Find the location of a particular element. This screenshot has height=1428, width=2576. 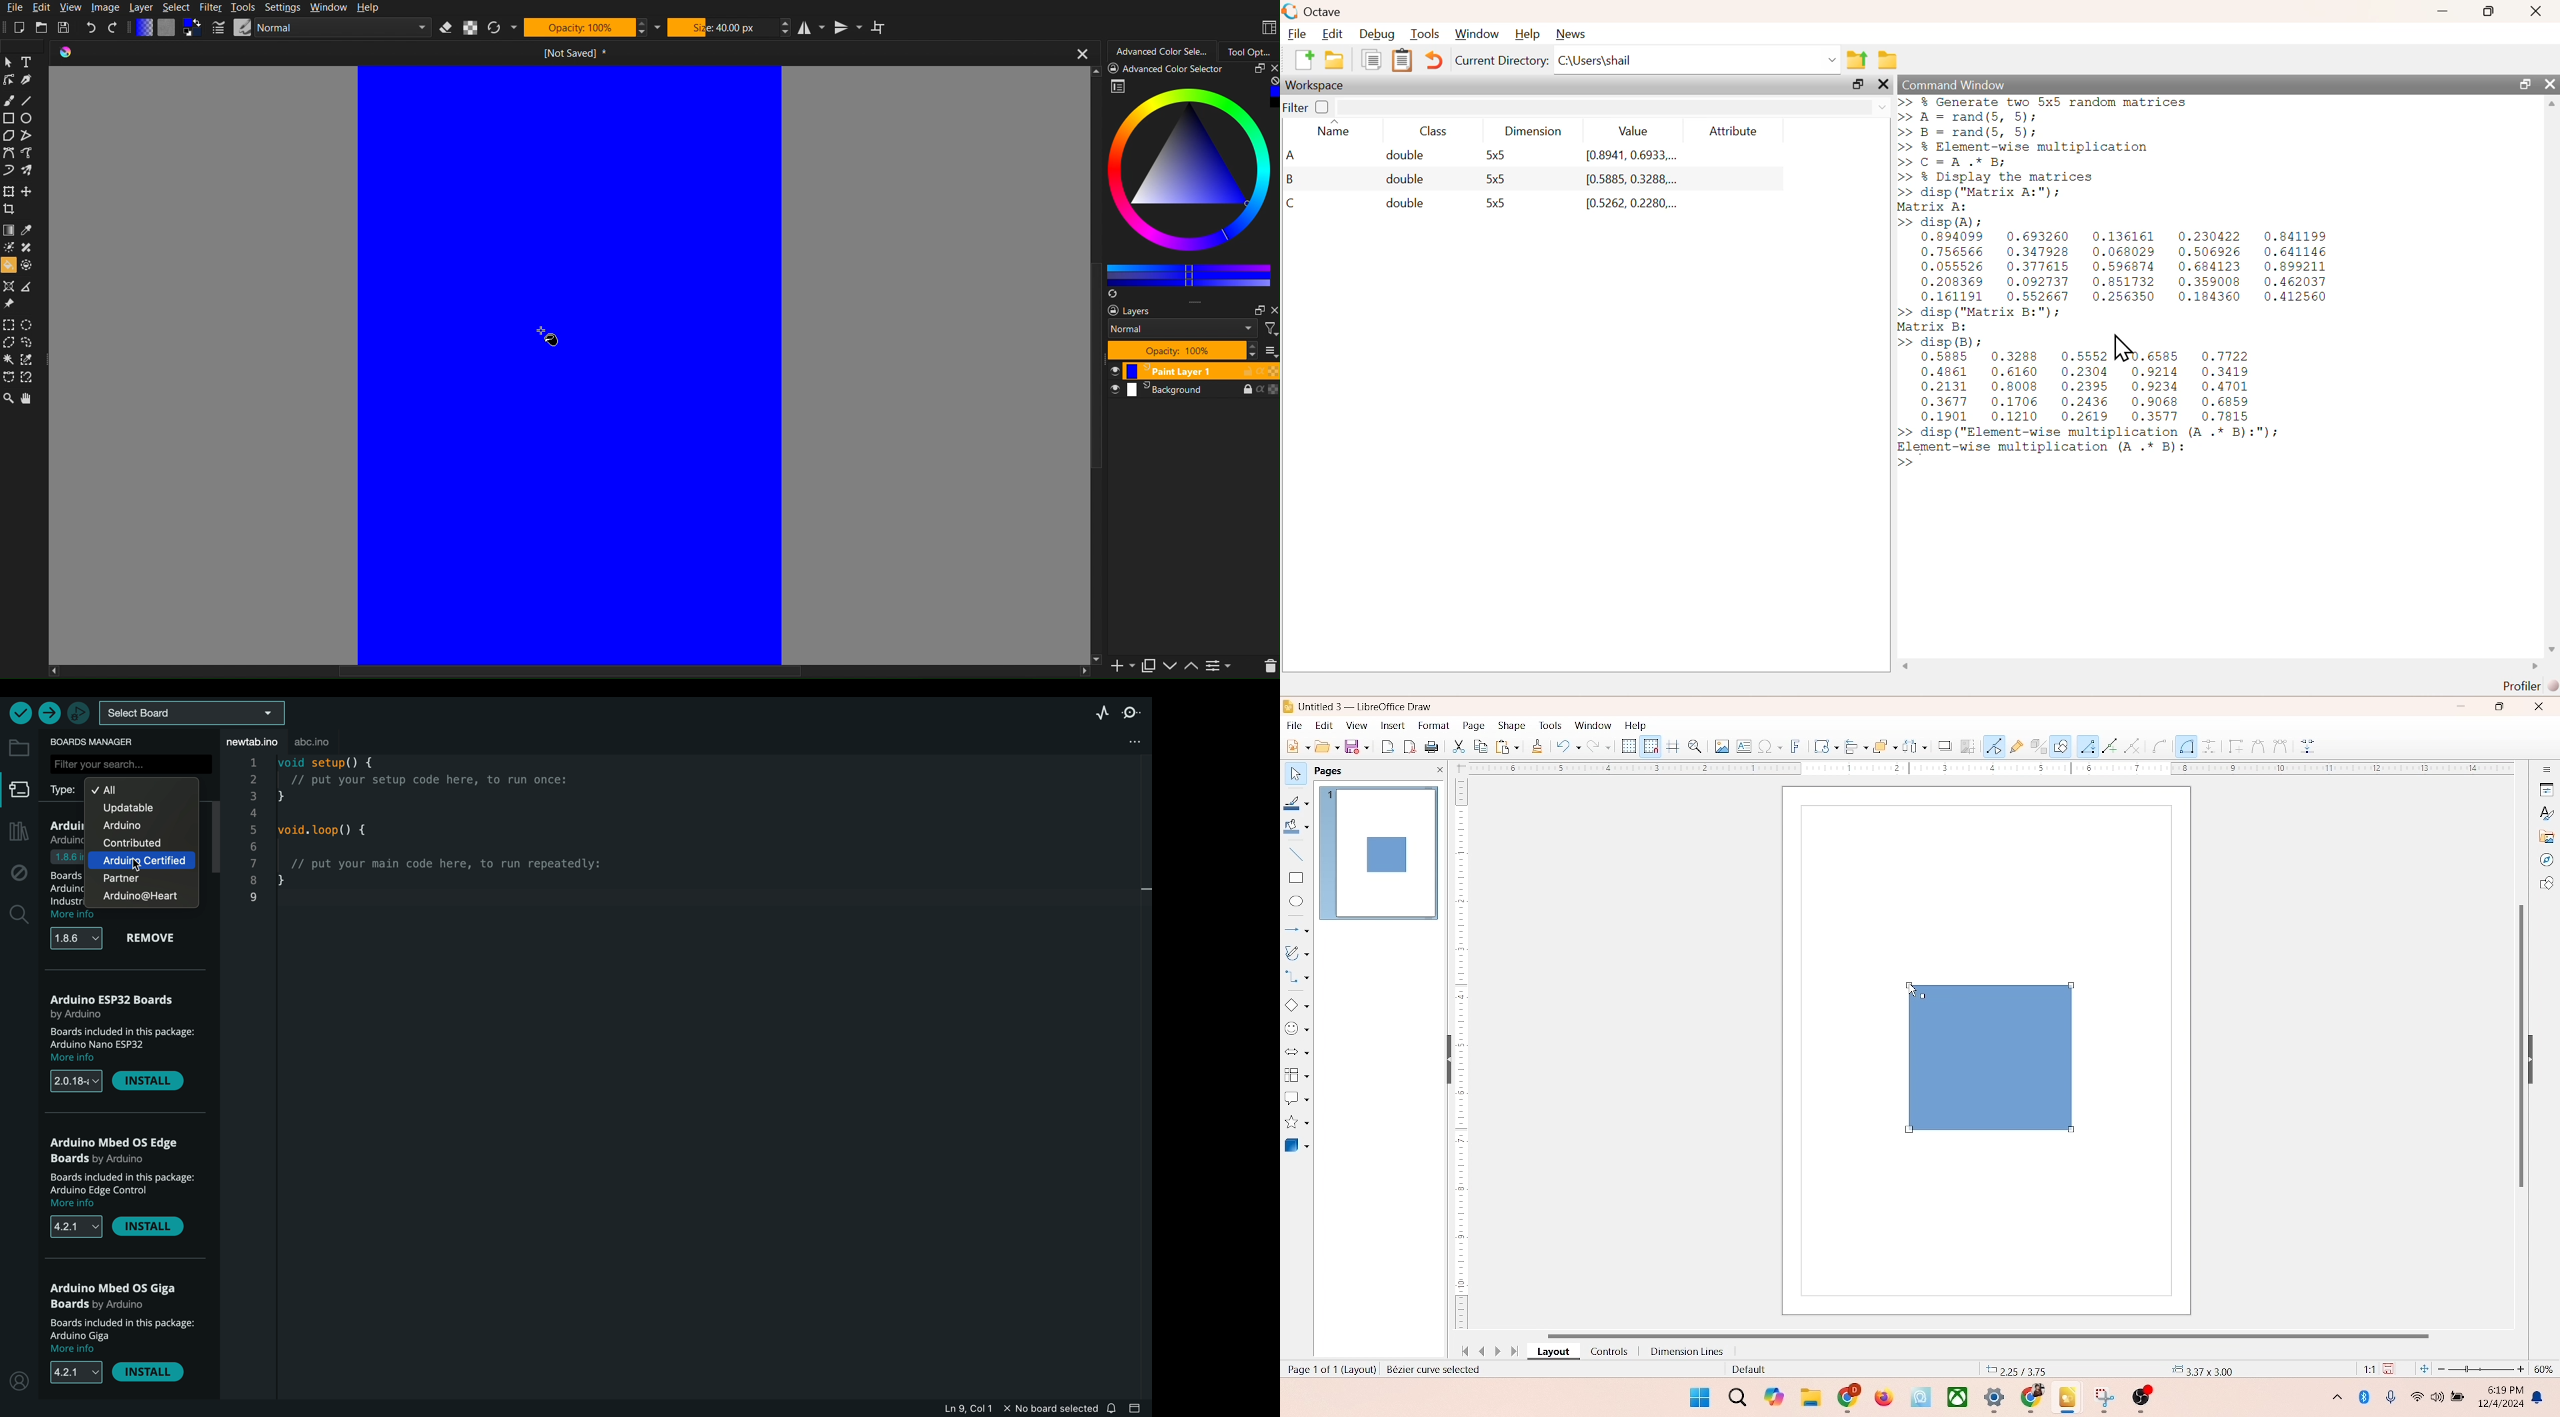

wifi is located at coordinates (2416, 1393).